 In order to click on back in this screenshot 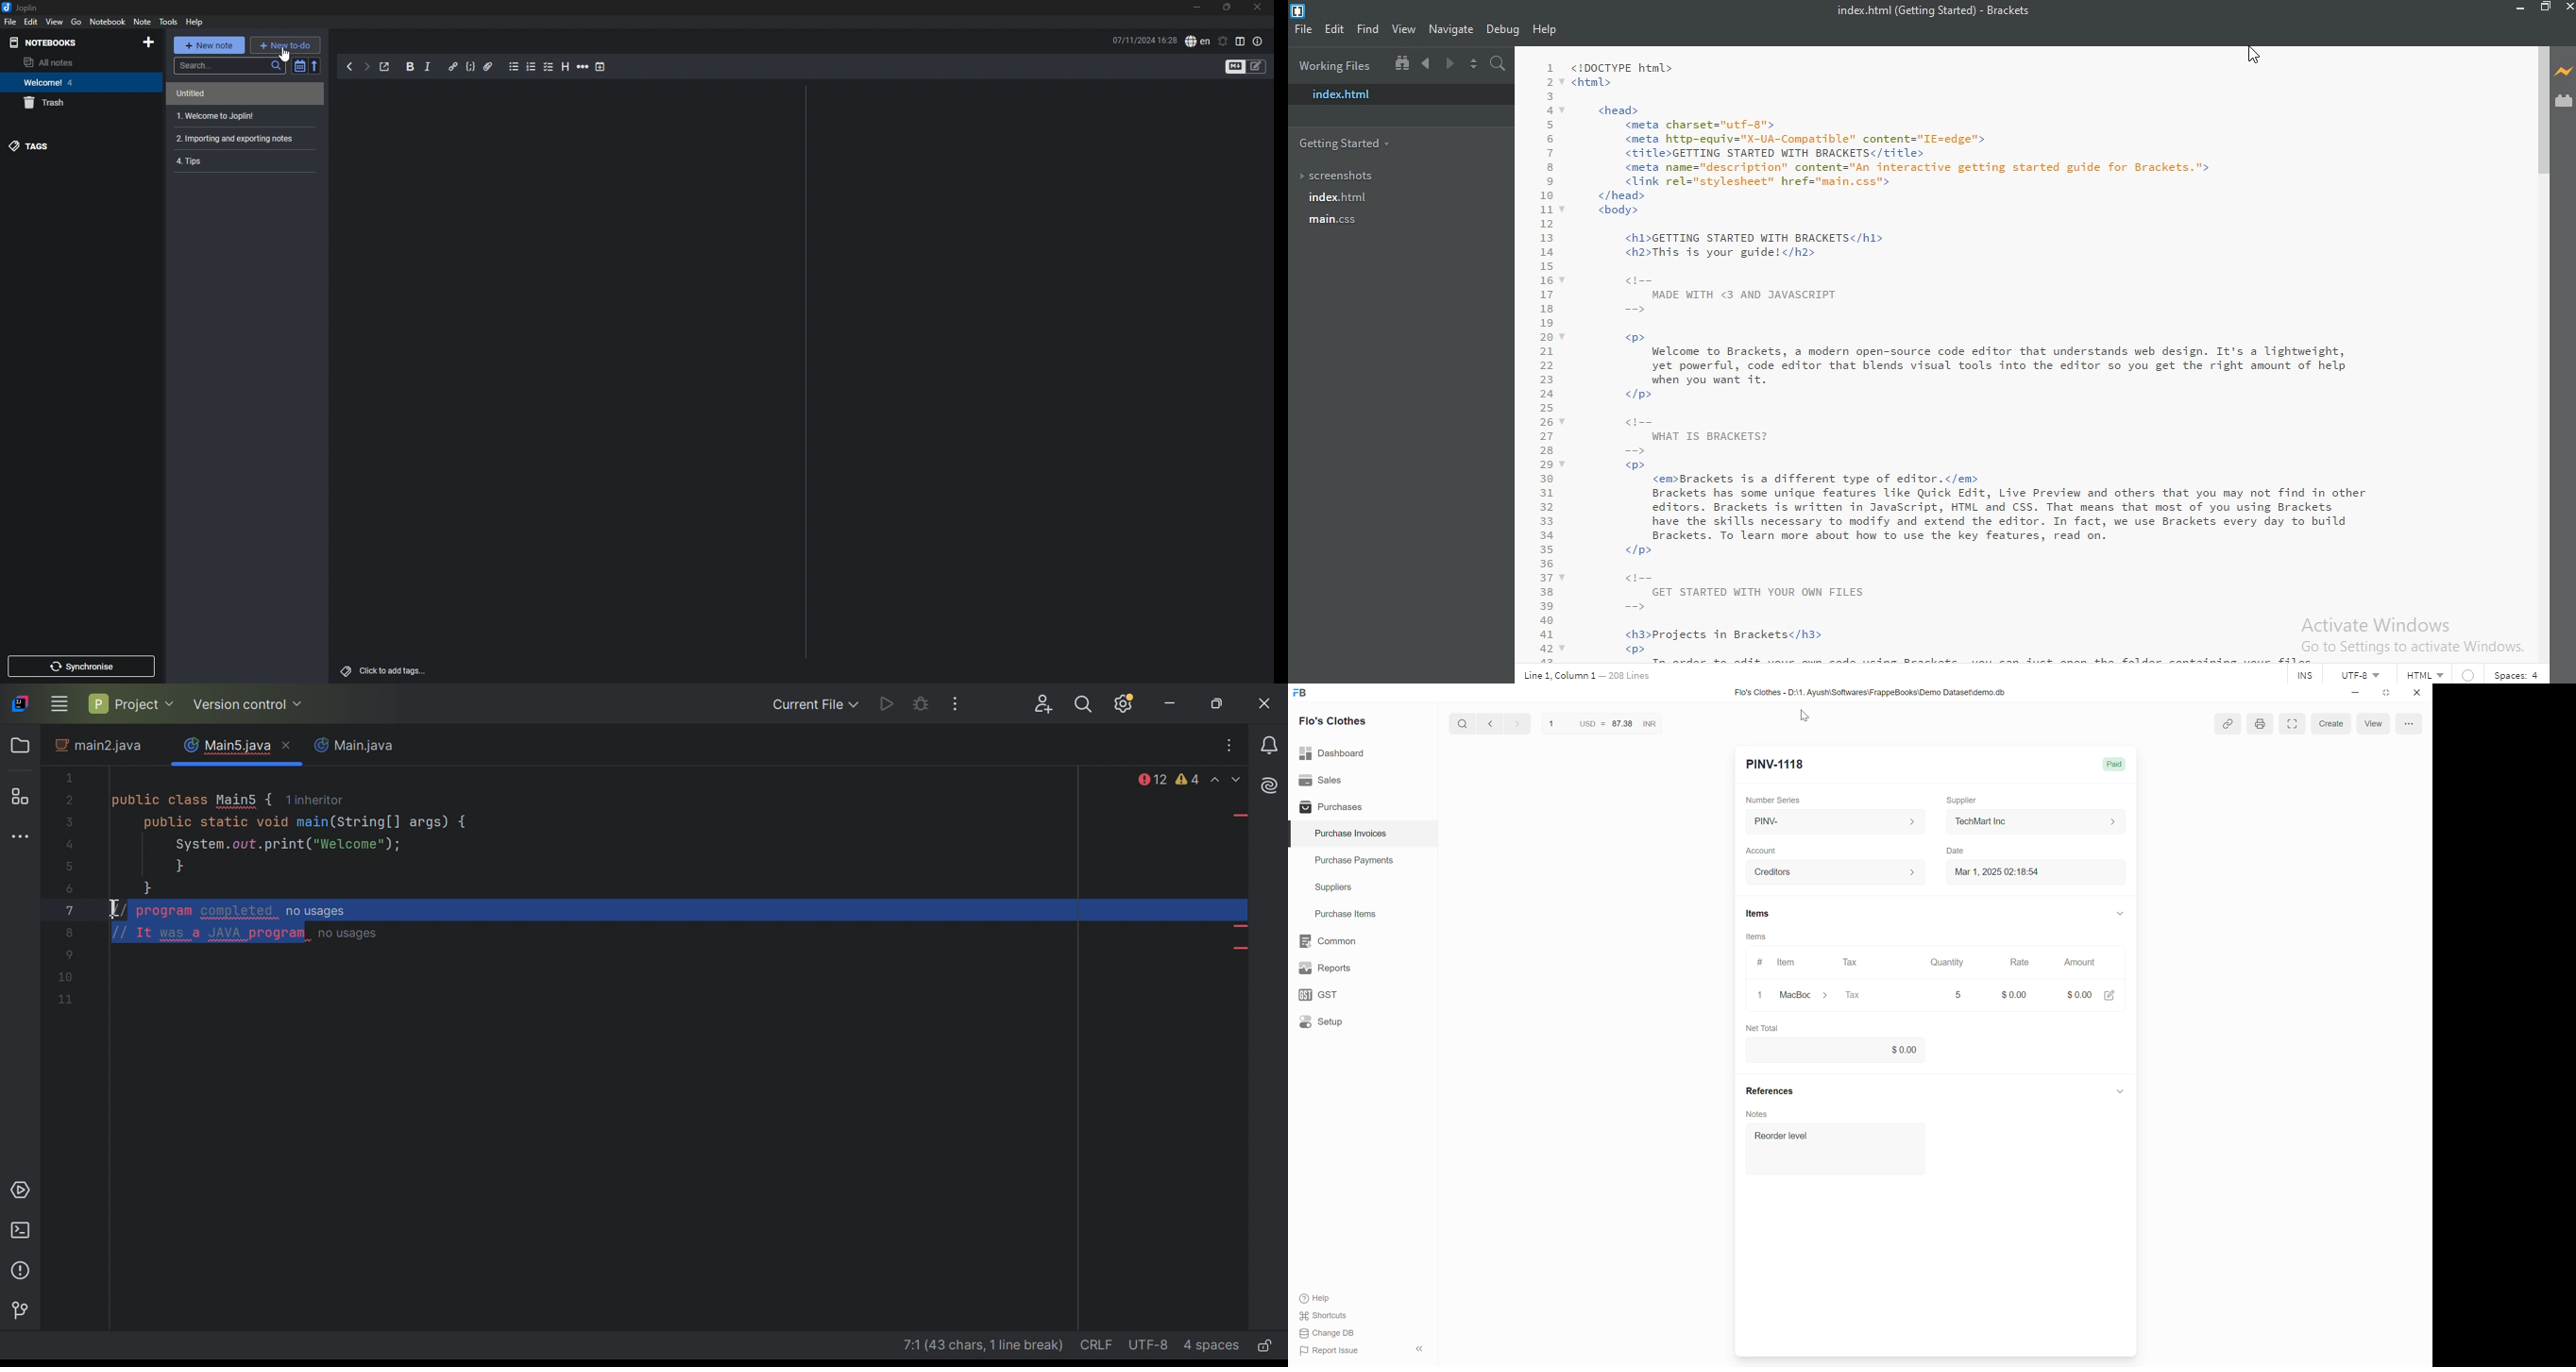, I will do `click(350, 66)`.